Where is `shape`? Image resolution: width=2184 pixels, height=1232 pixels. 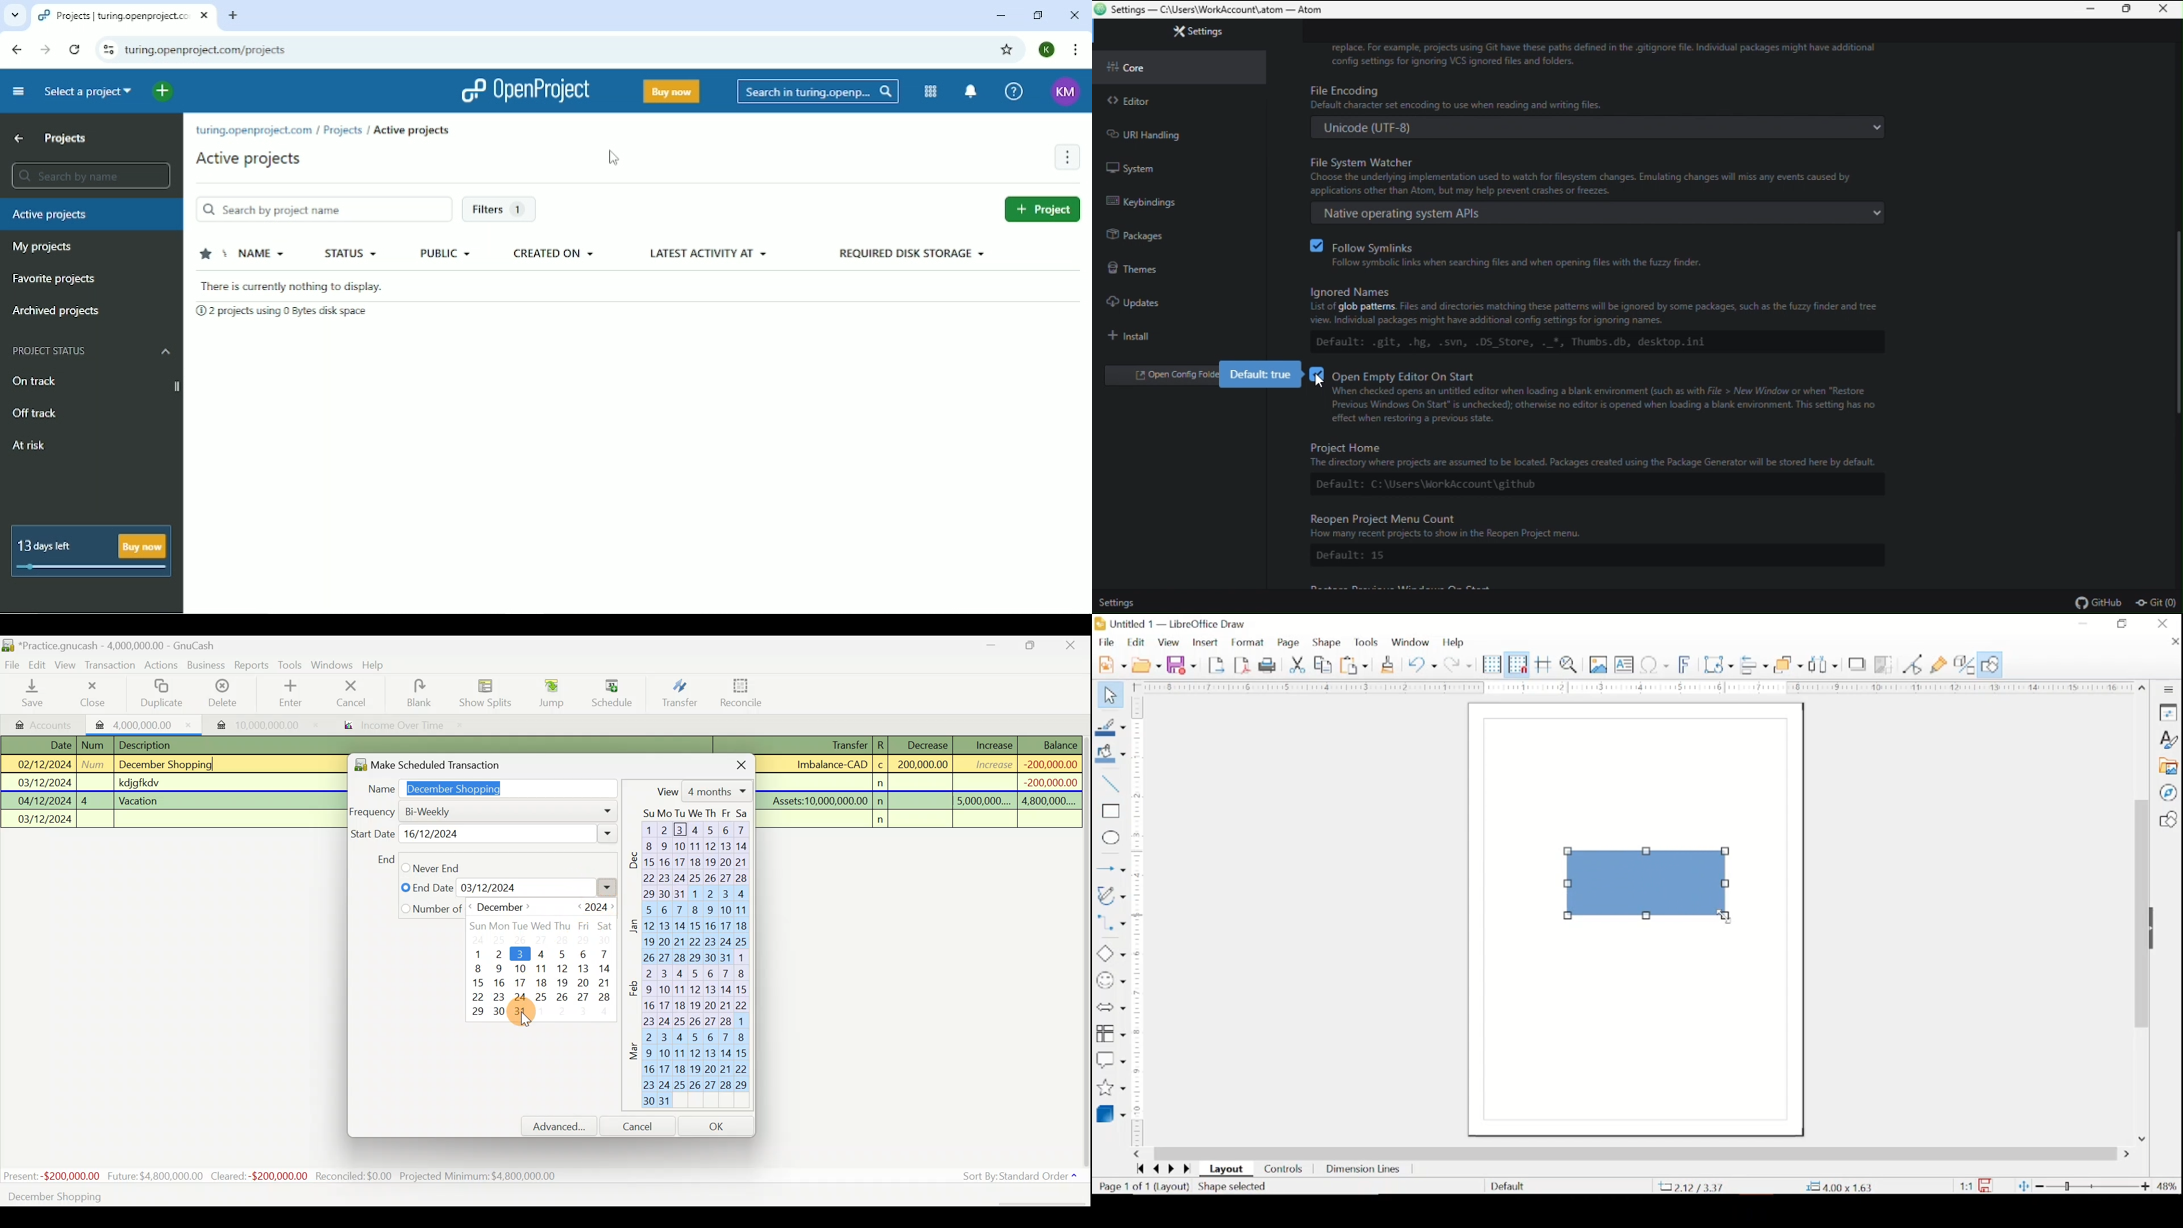
shape is located at coordinates (1327, 642).